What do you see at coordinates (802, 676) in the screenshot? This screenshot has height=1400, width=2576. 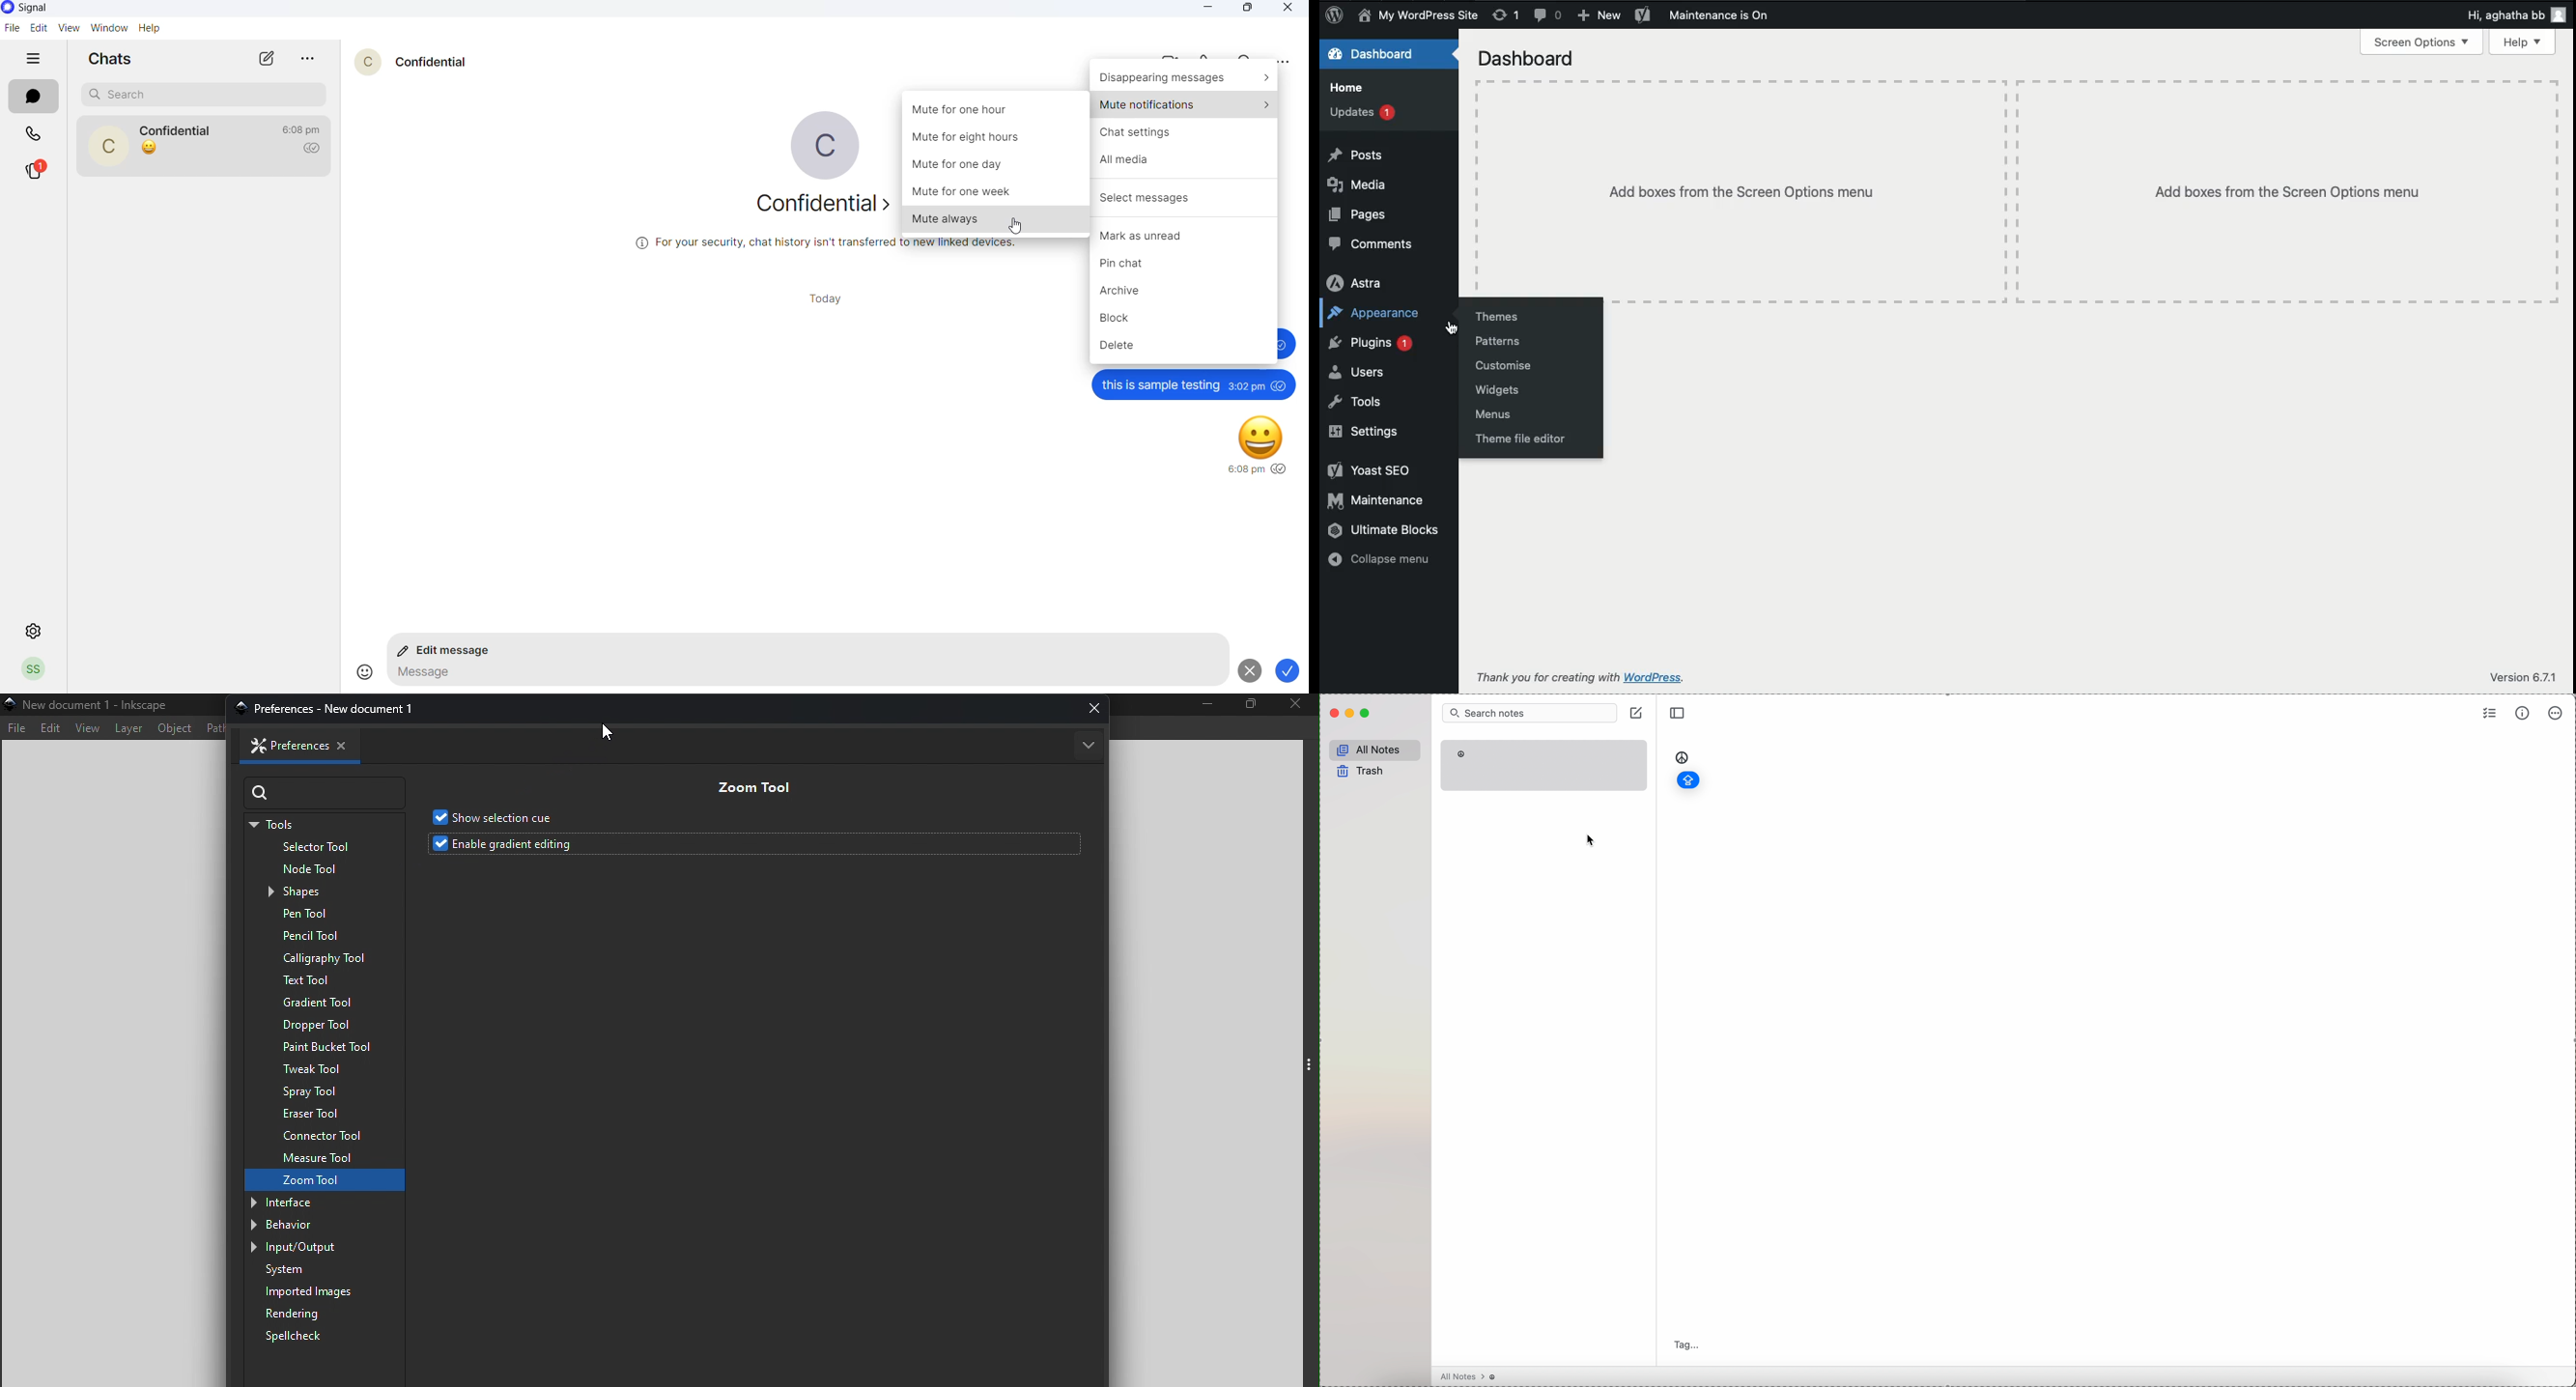 I see `message text area` at bounding box center [802, 676].